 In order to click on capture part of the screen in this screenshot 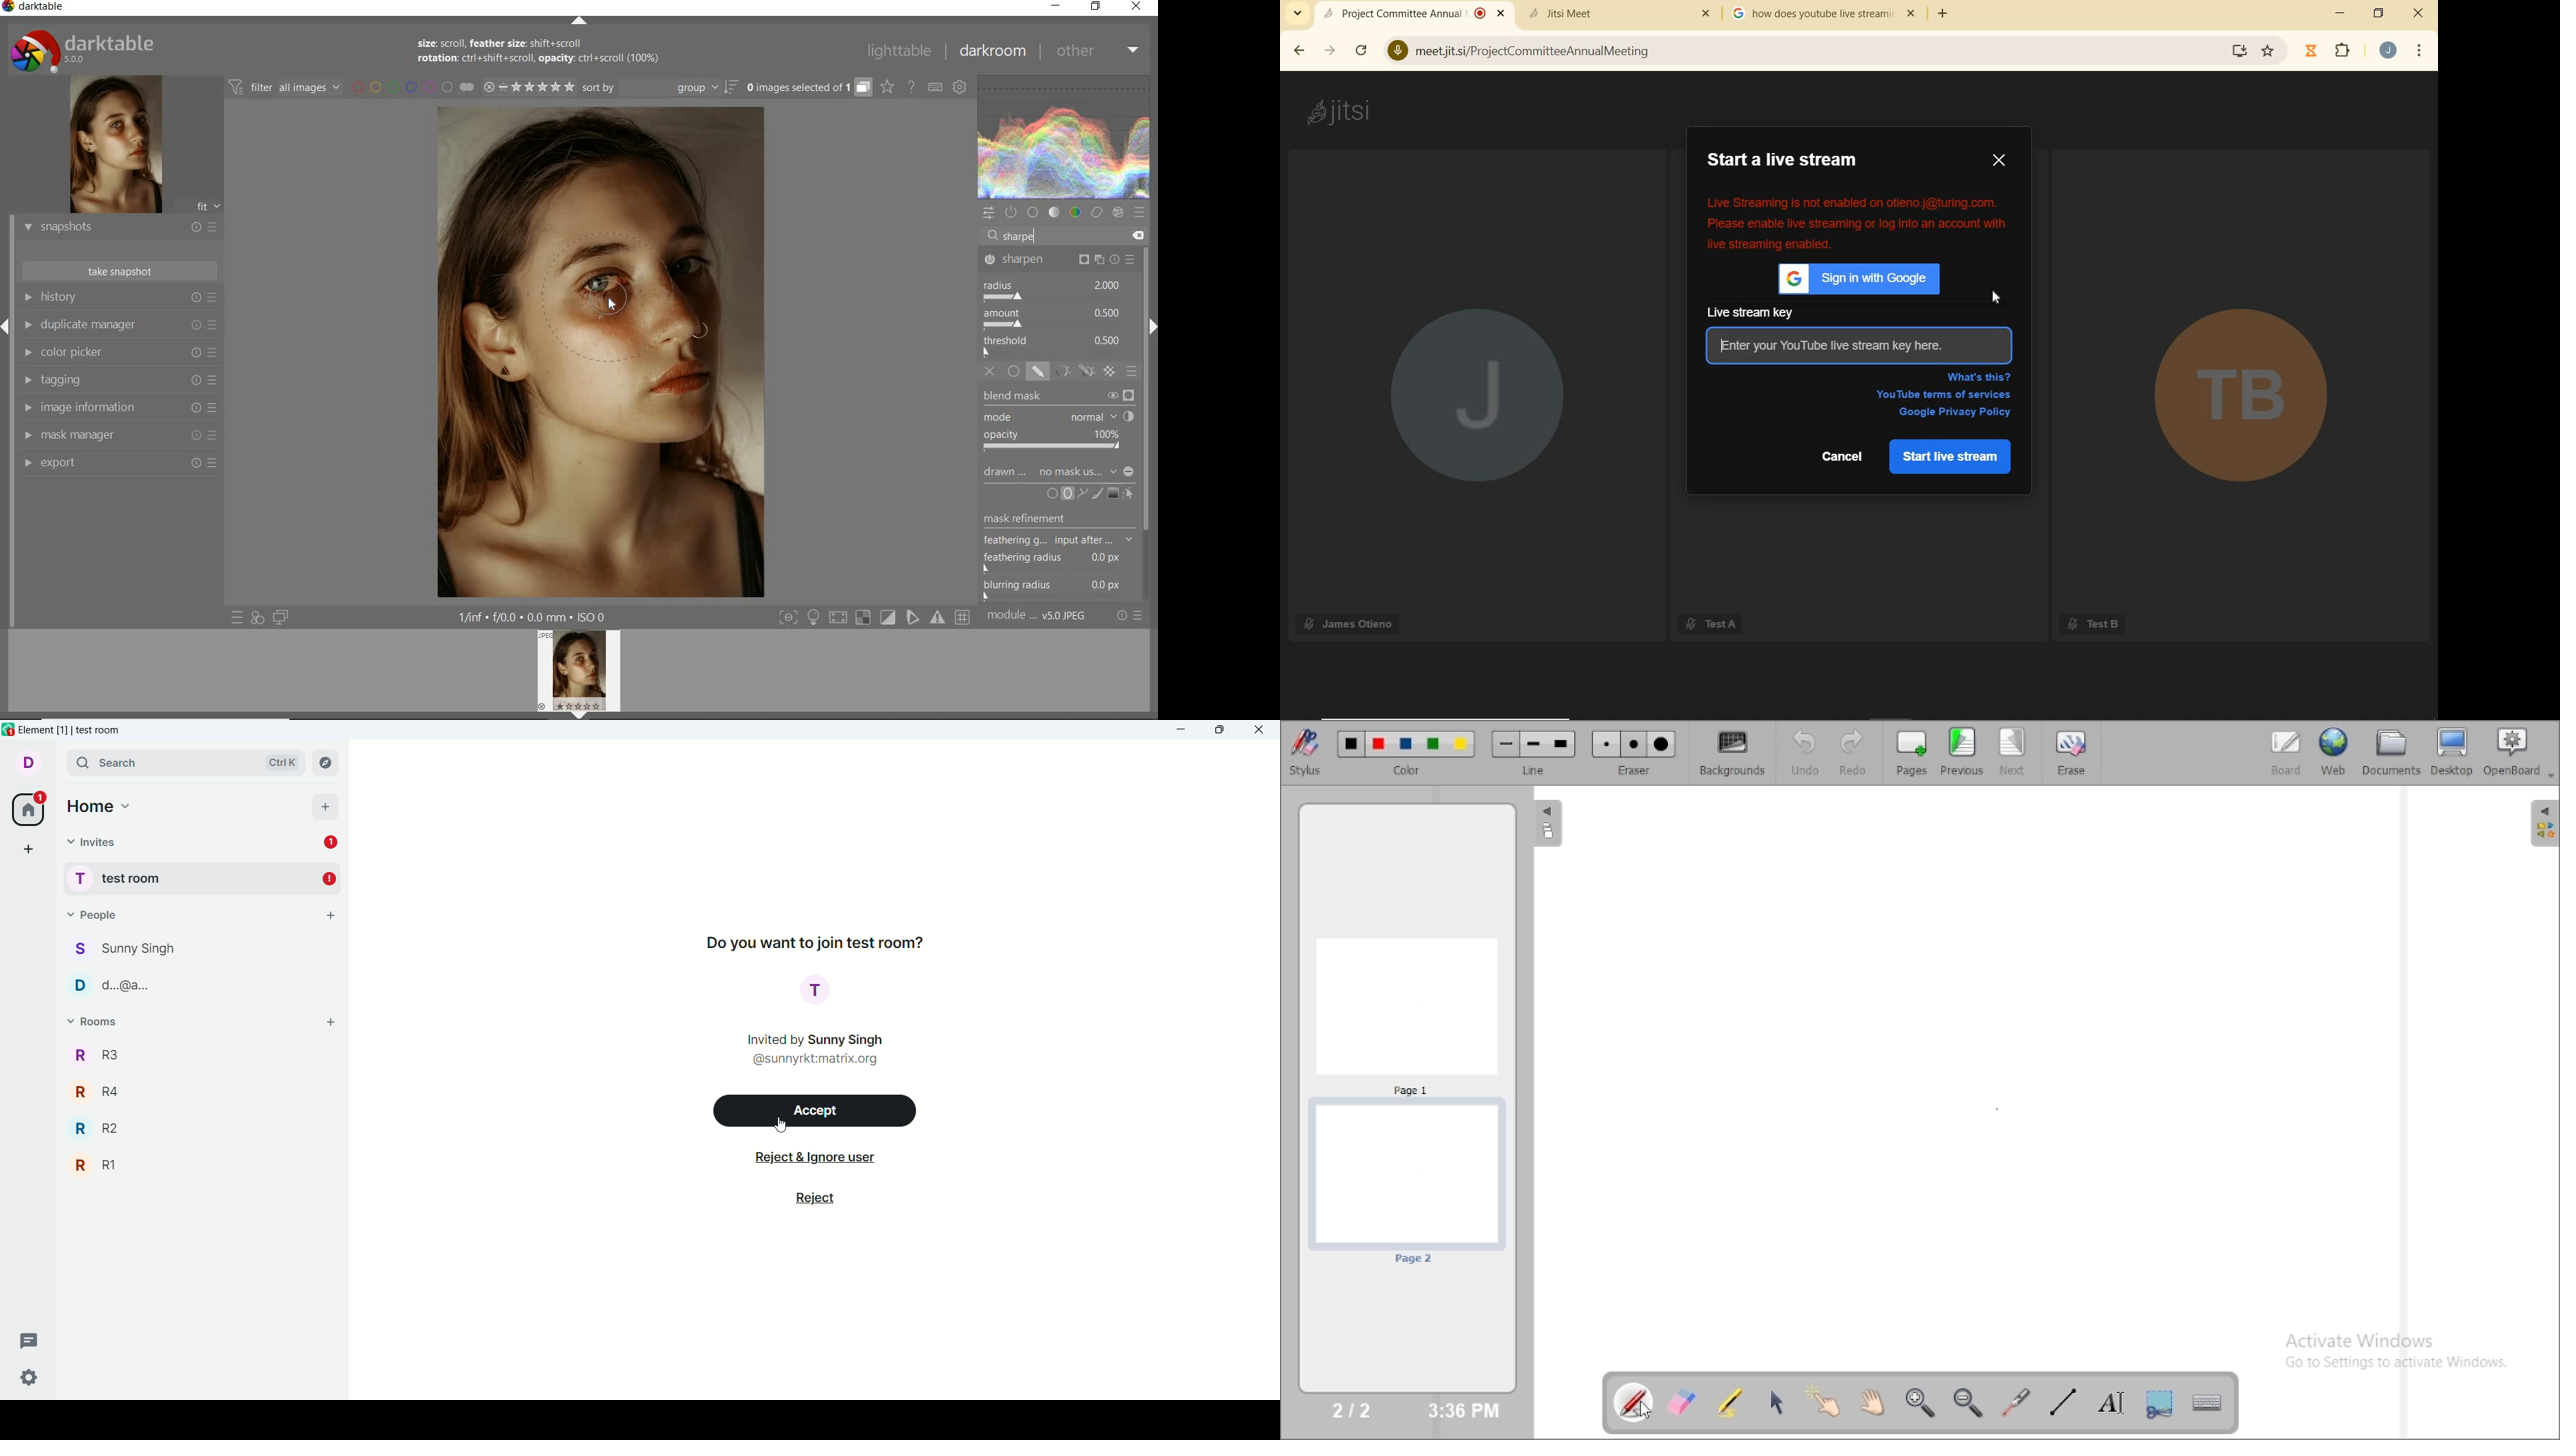, I will do `click(2159, 1403)`.